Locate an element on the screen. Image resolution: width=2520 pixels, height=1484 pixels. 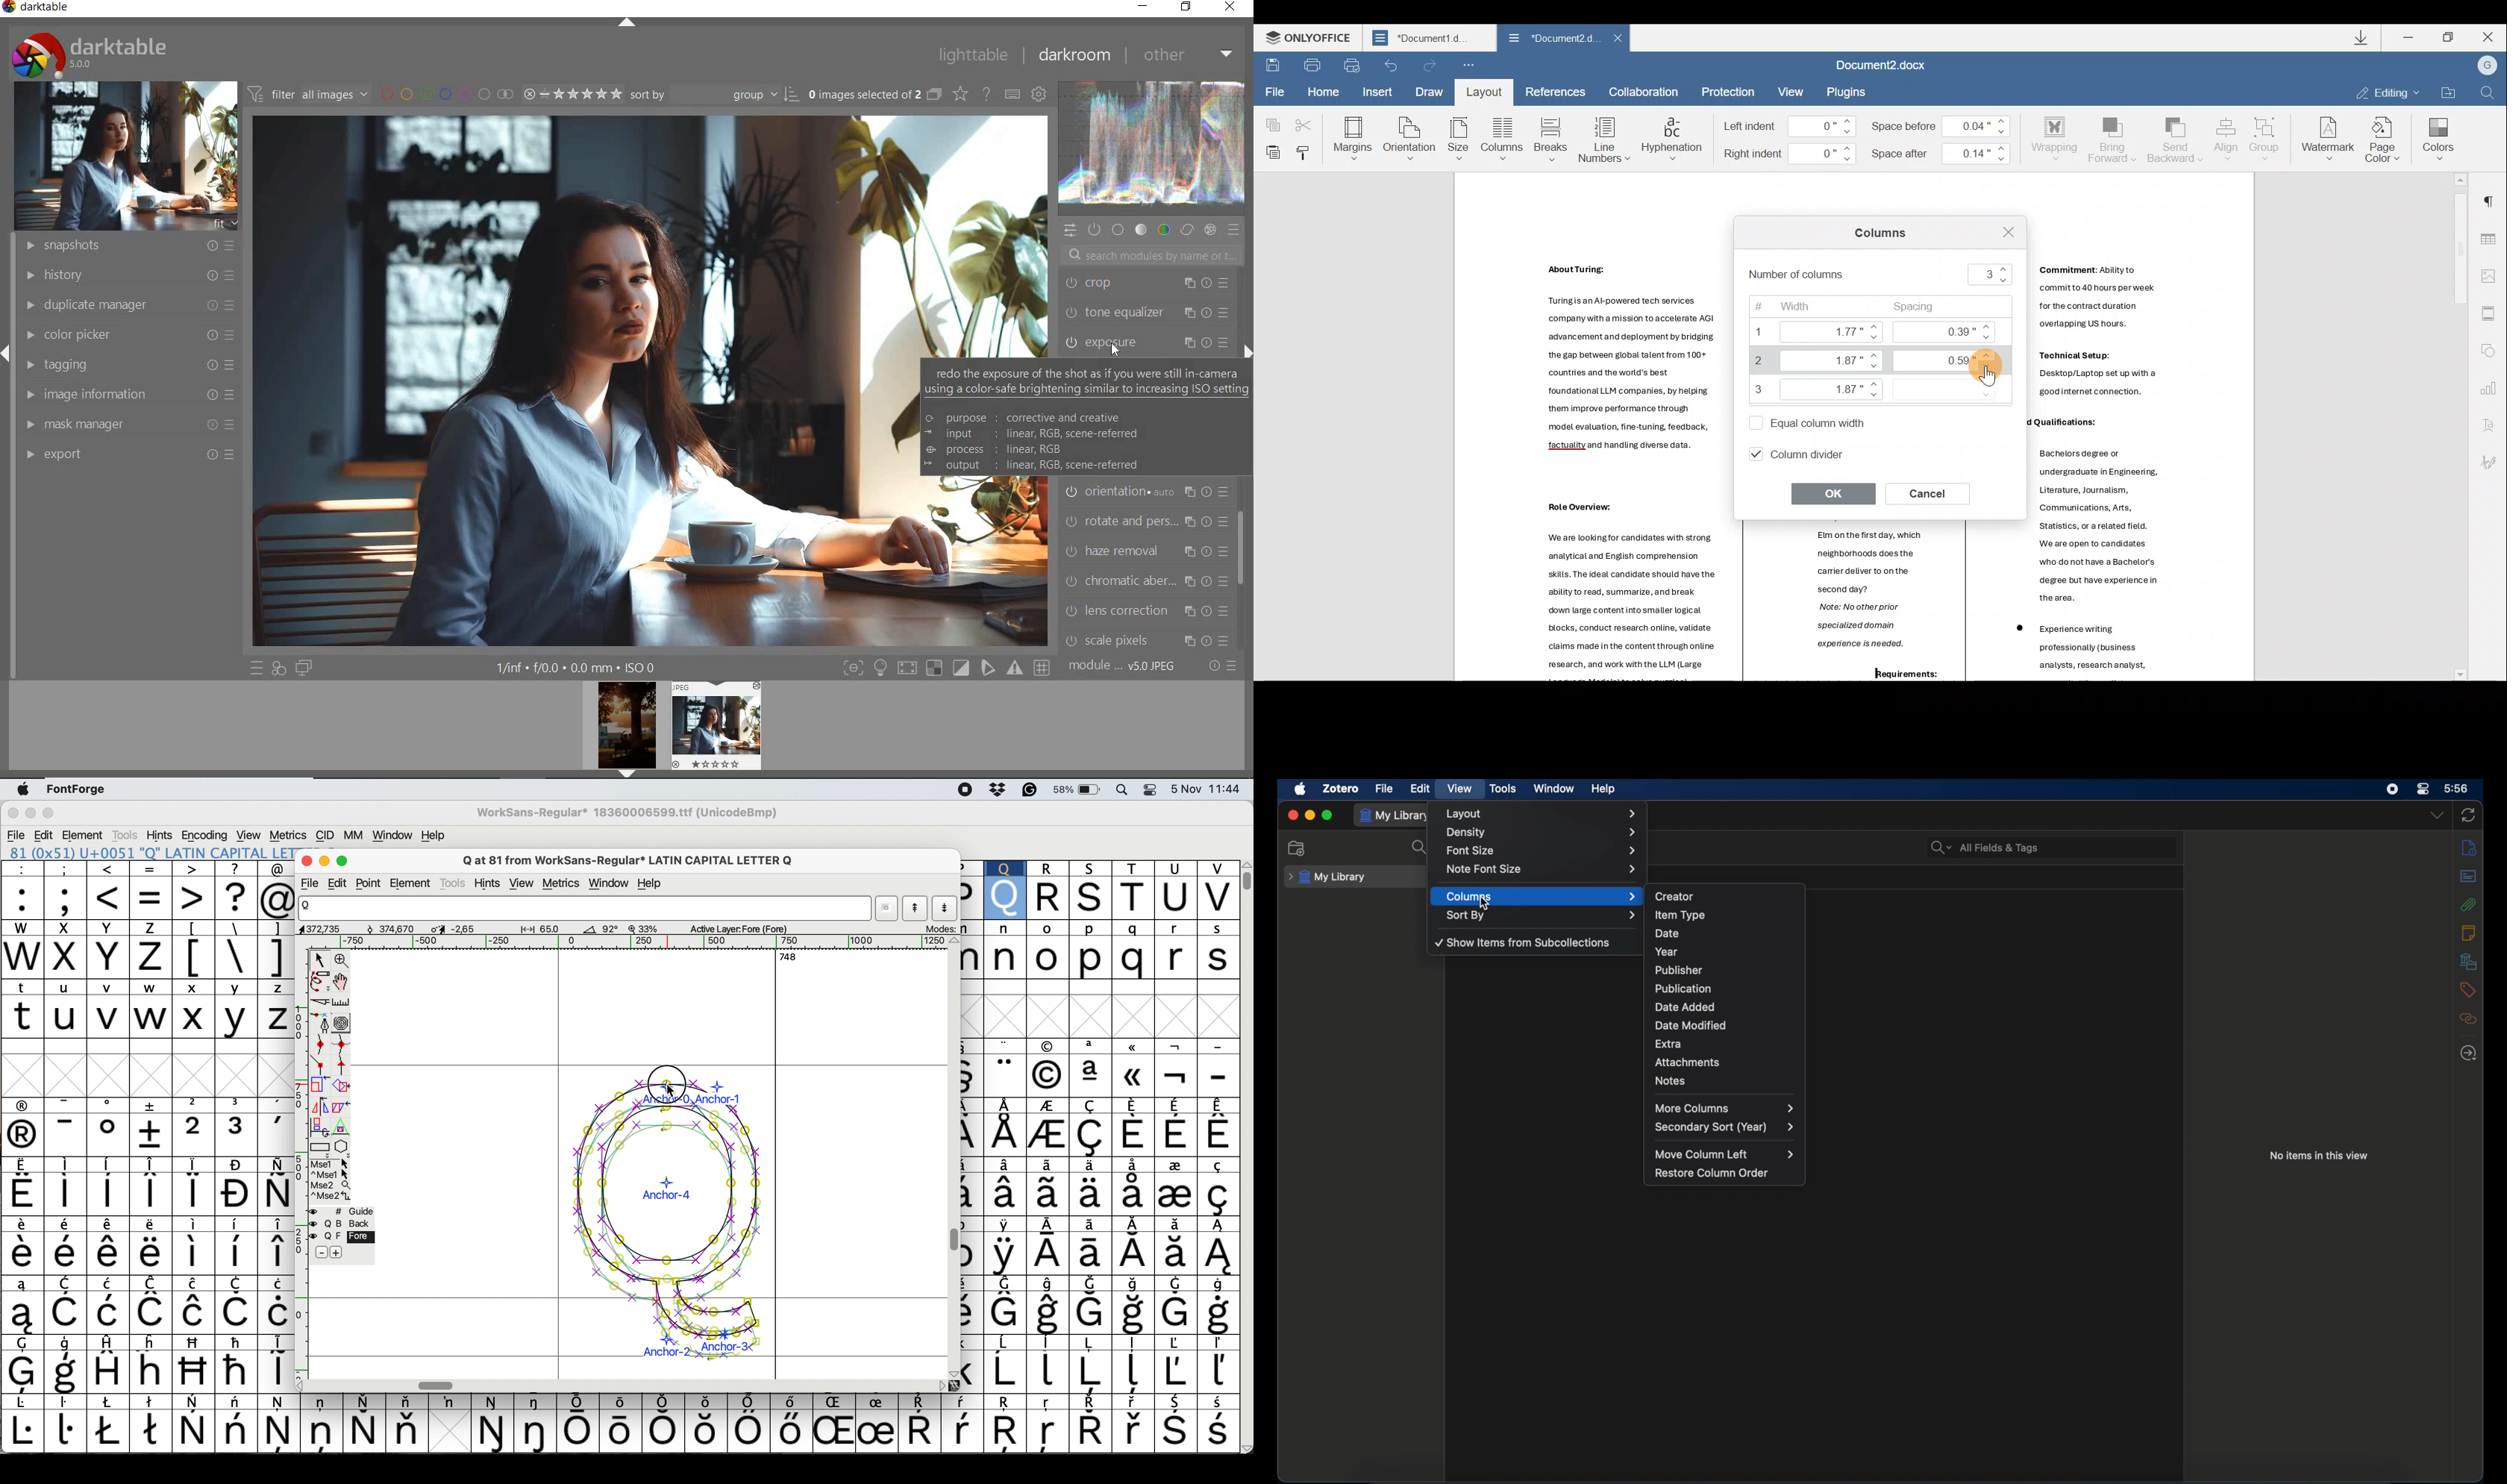
Right indent is located at coordinates (1790, 153).